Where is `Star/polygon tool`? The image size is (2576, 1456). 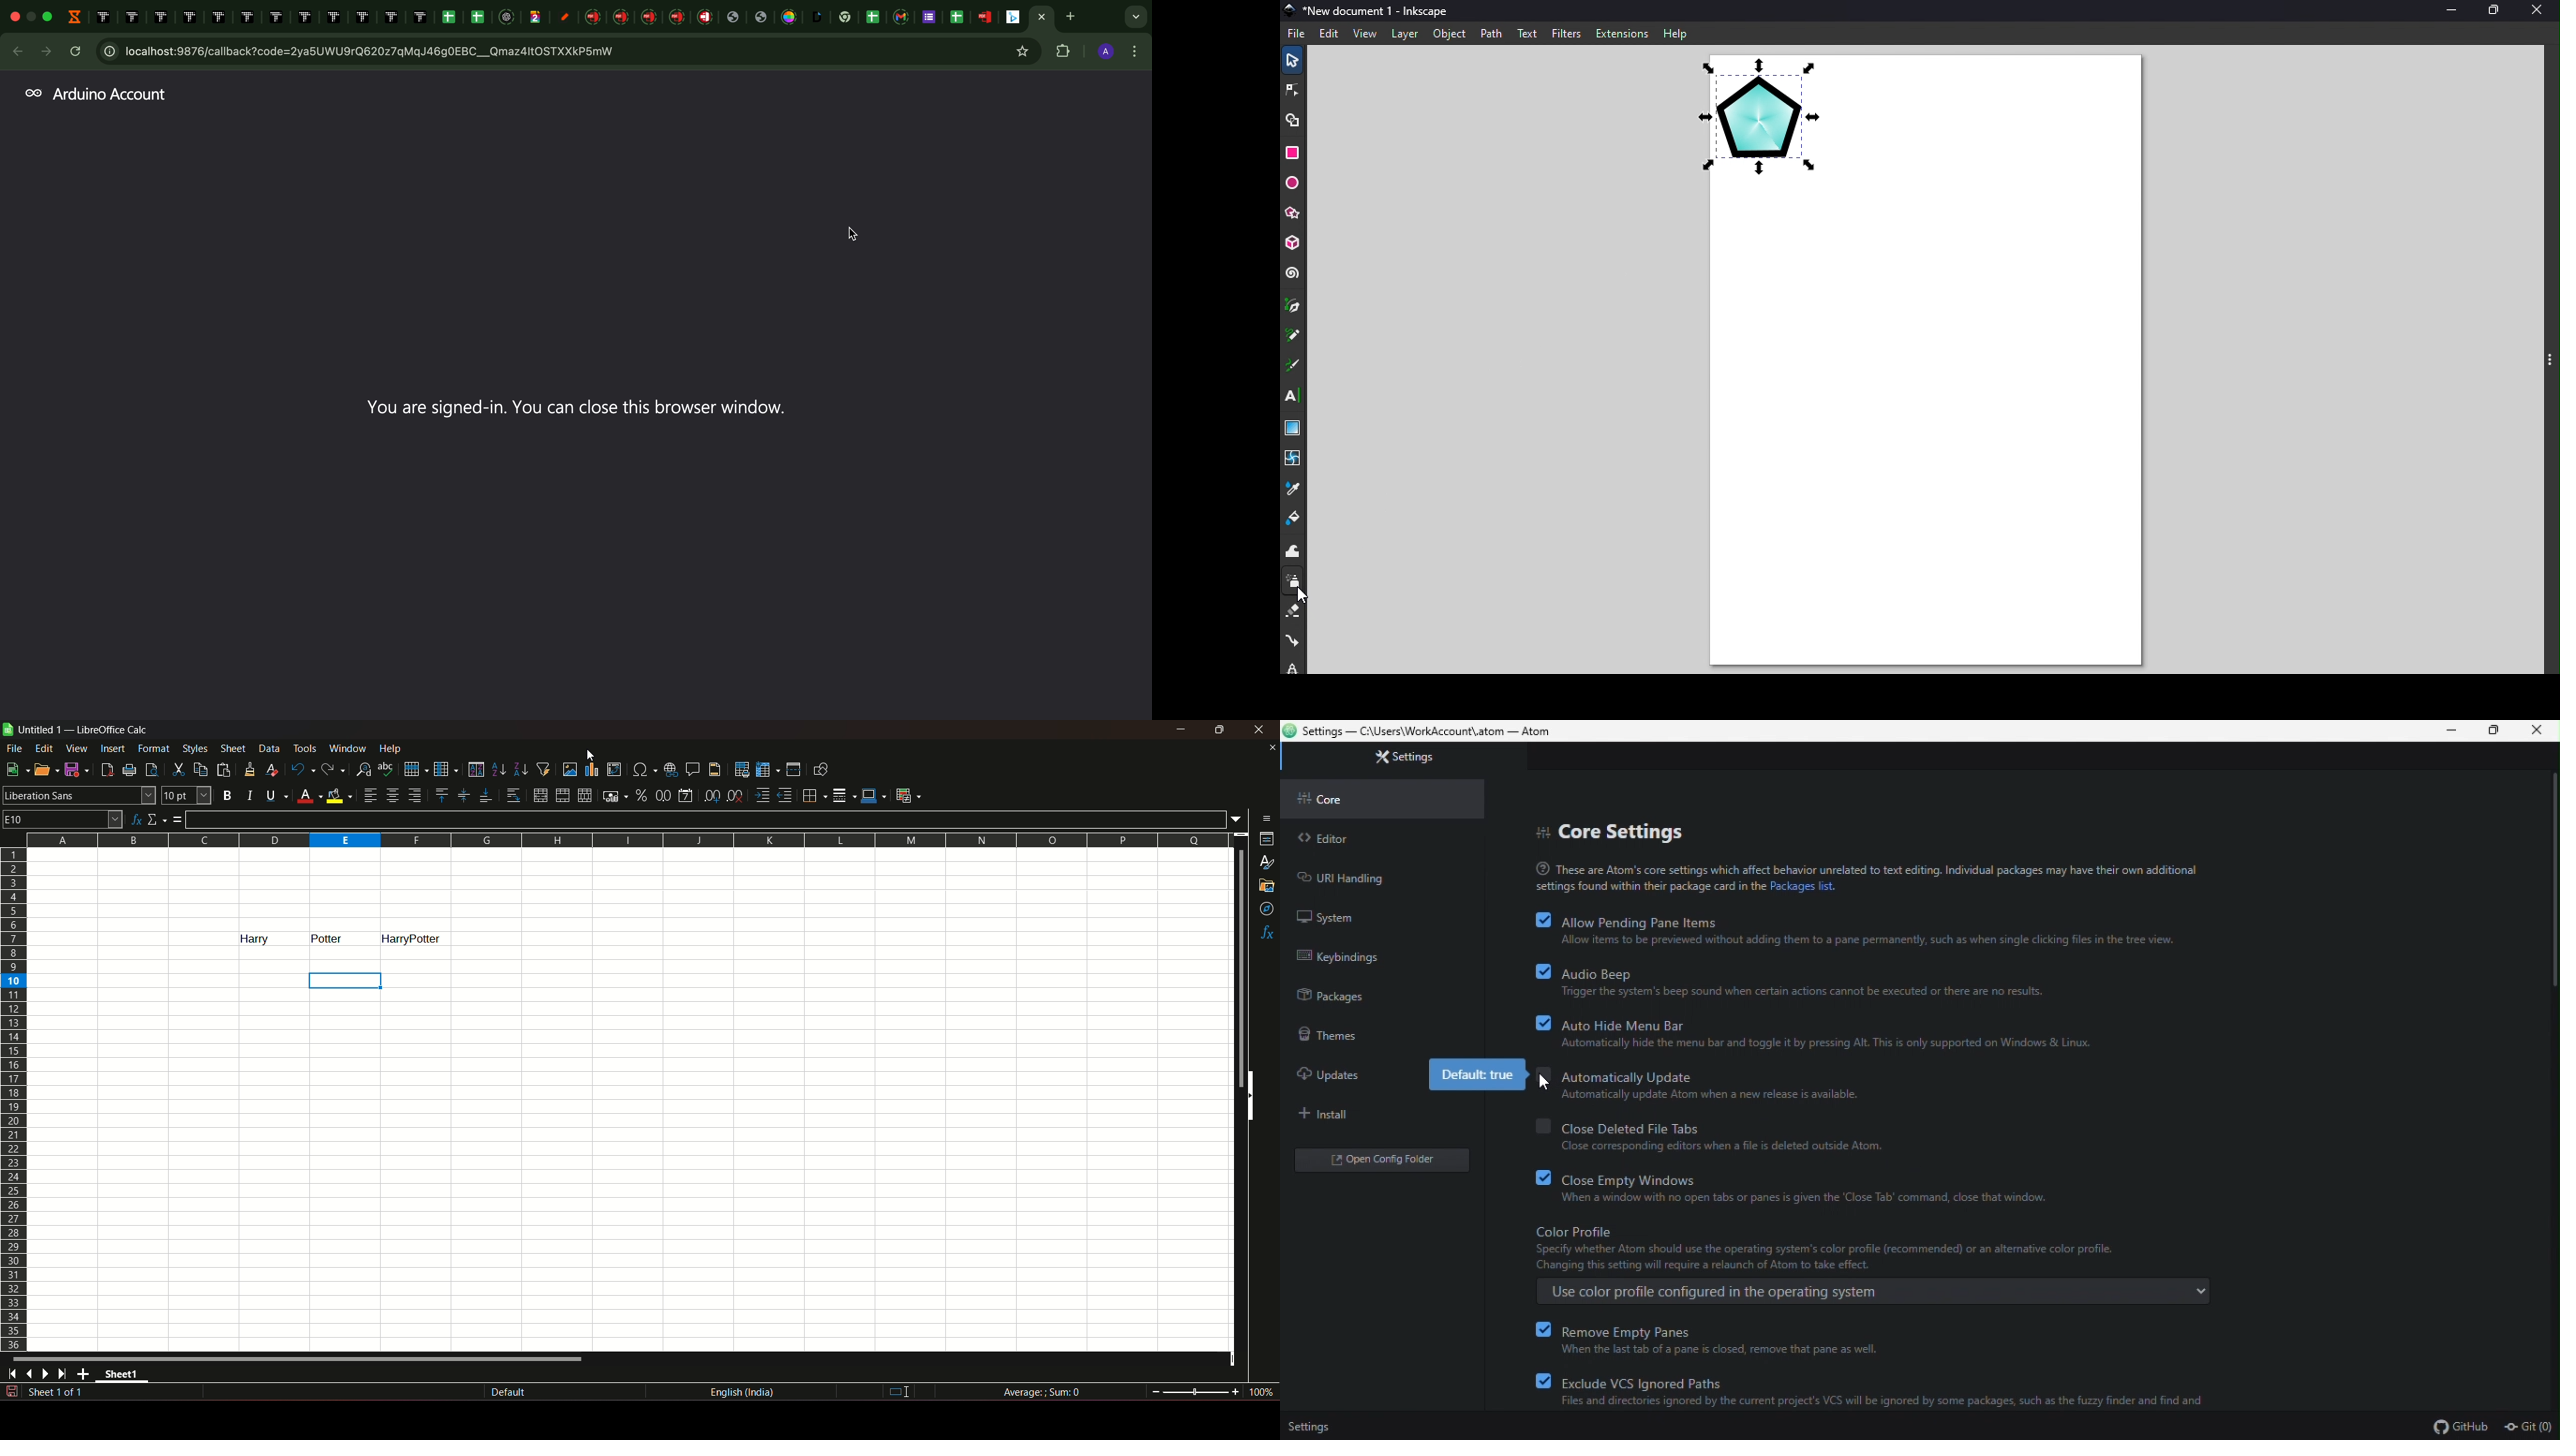 Star/polygon tool is located at coordinates (1296, 213).